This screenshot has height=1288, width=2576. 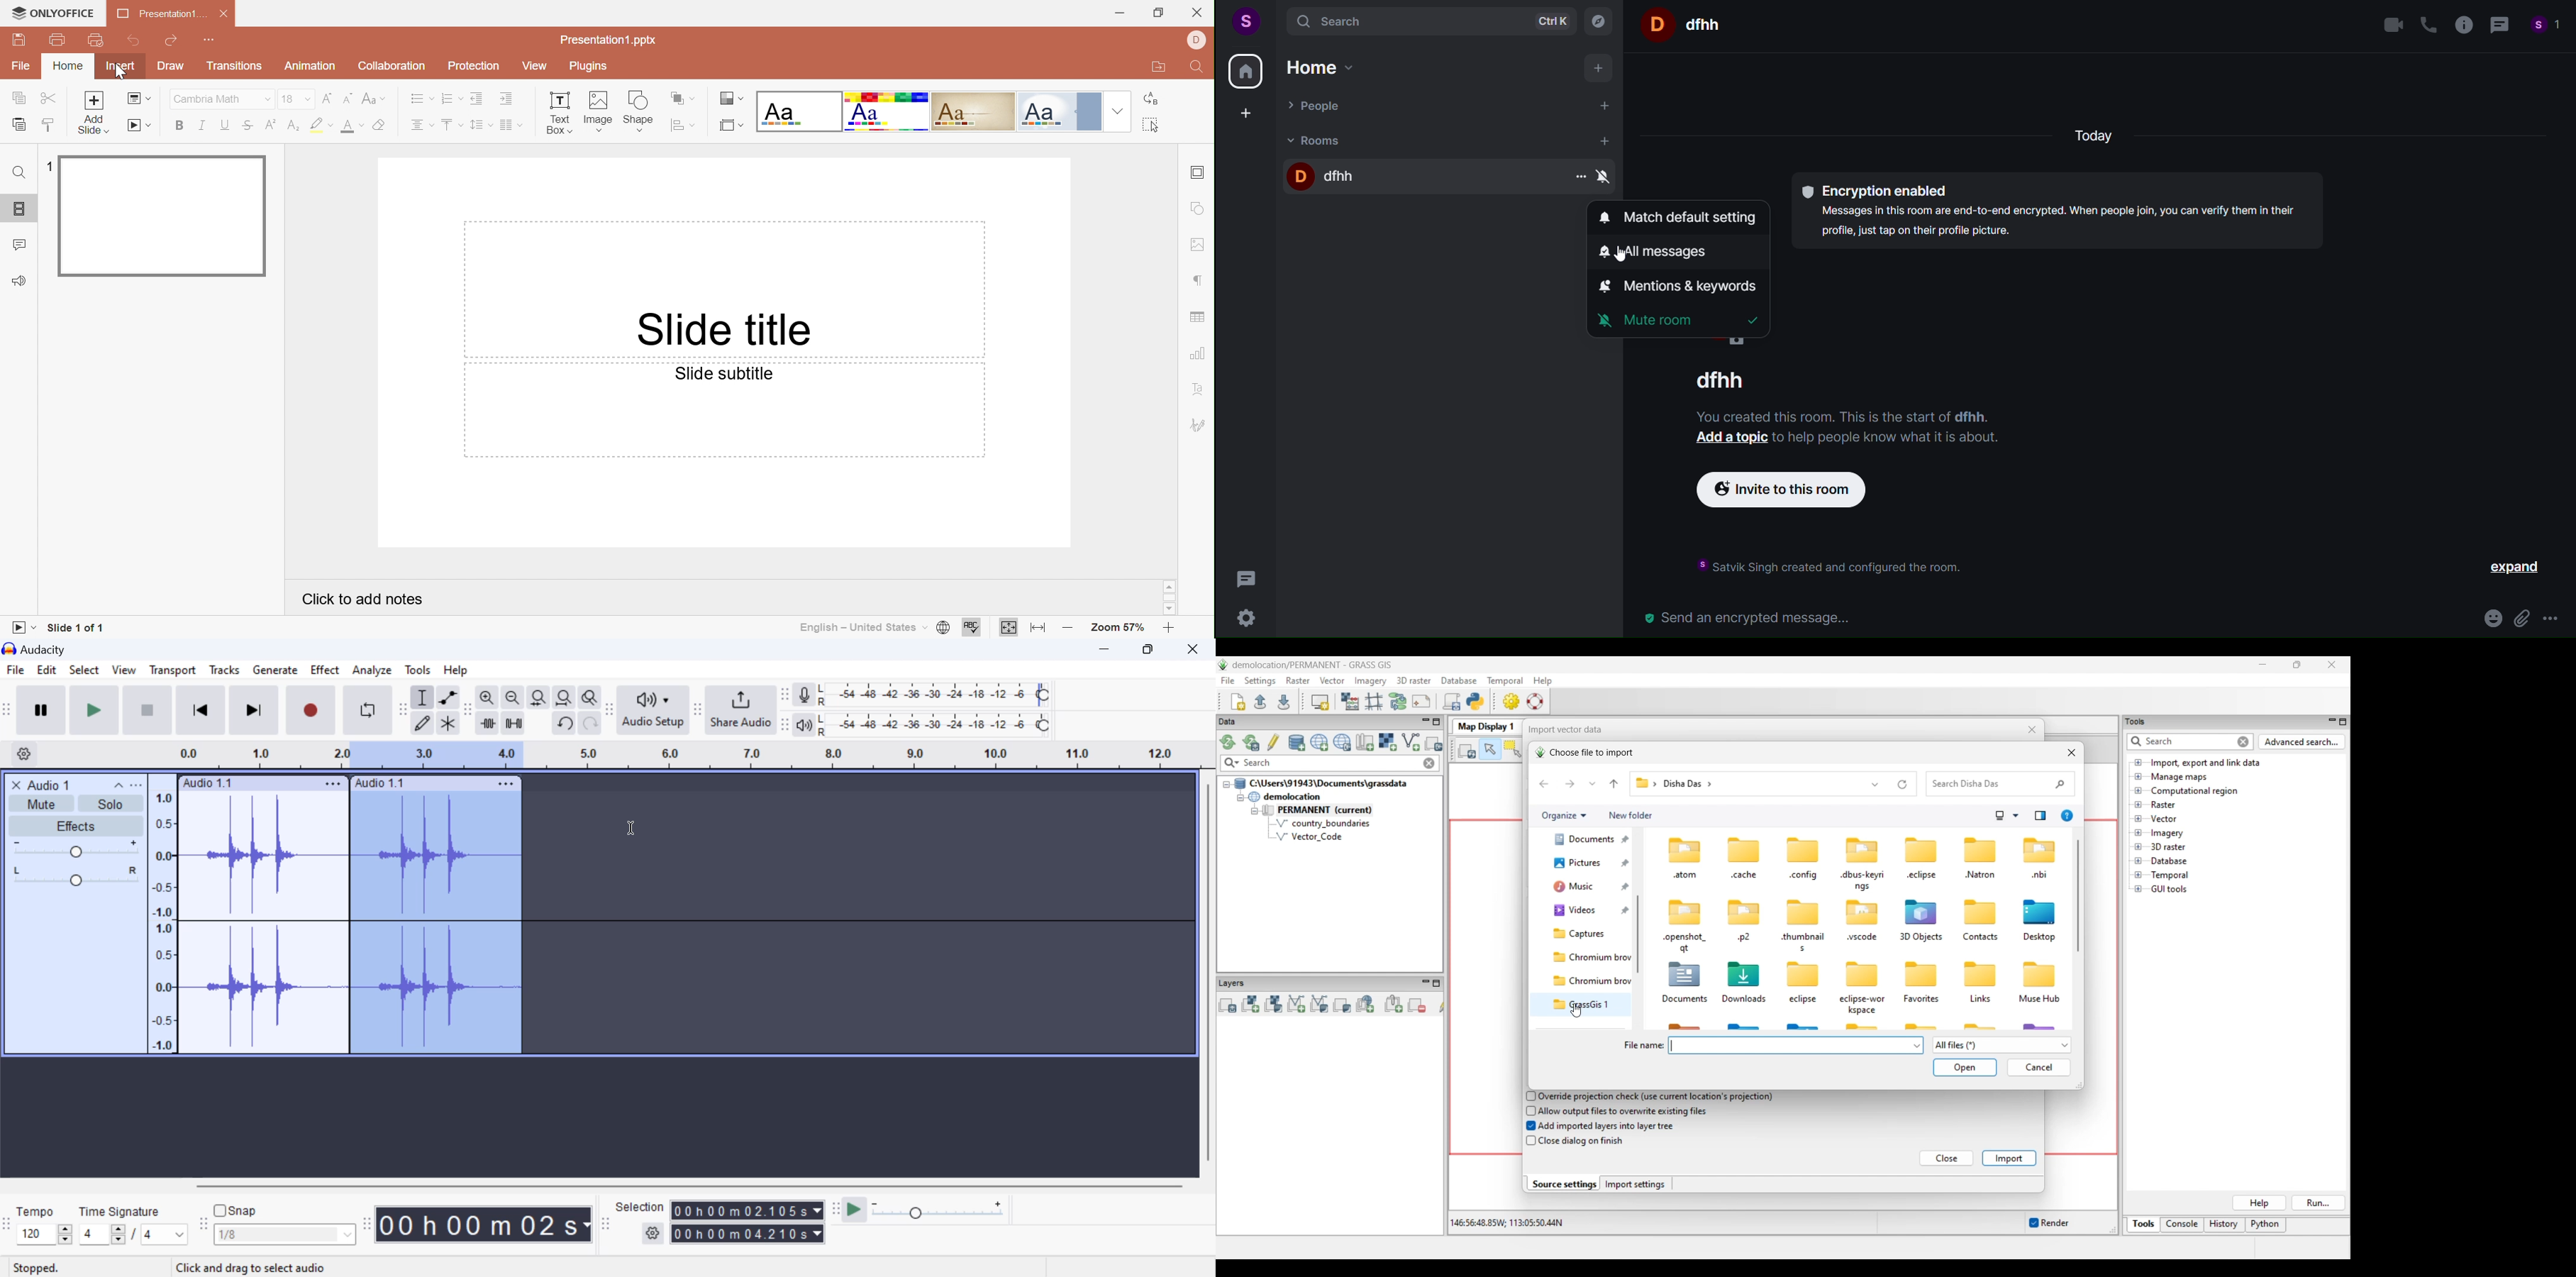 I want to click on Home, so click(x=66, y=67).